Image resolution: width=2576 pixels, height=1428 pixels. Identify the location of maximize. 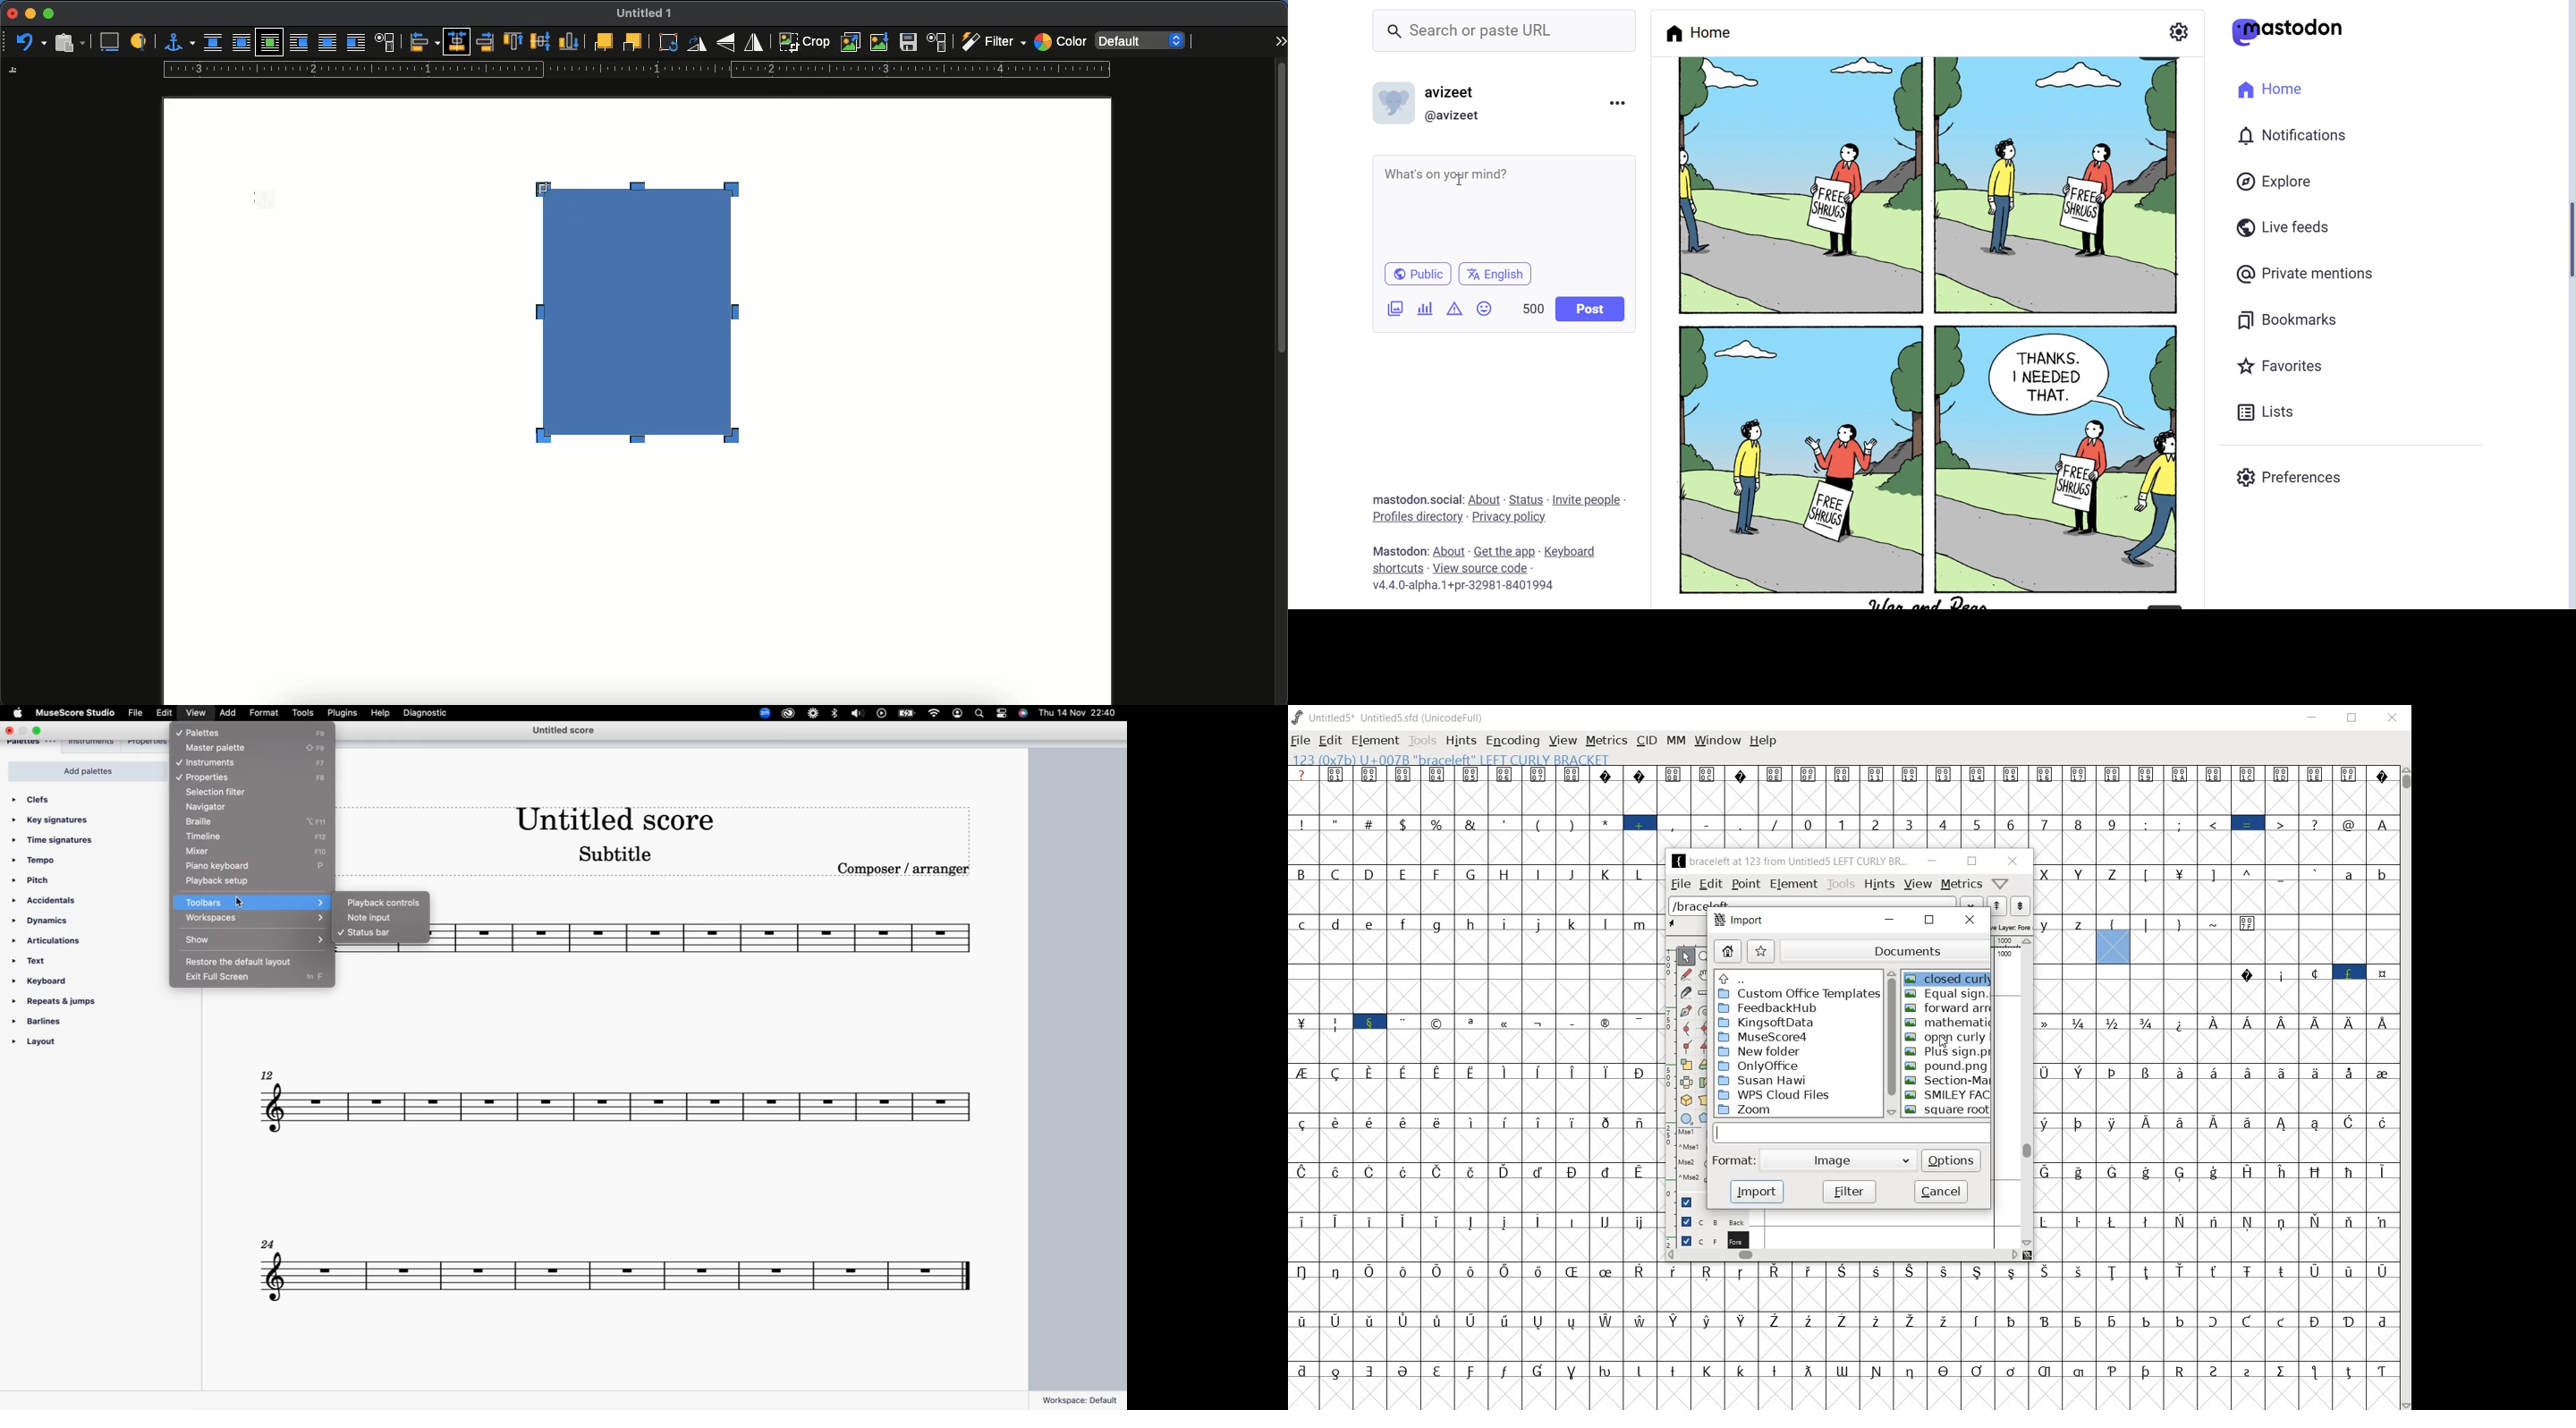
(41, 730).